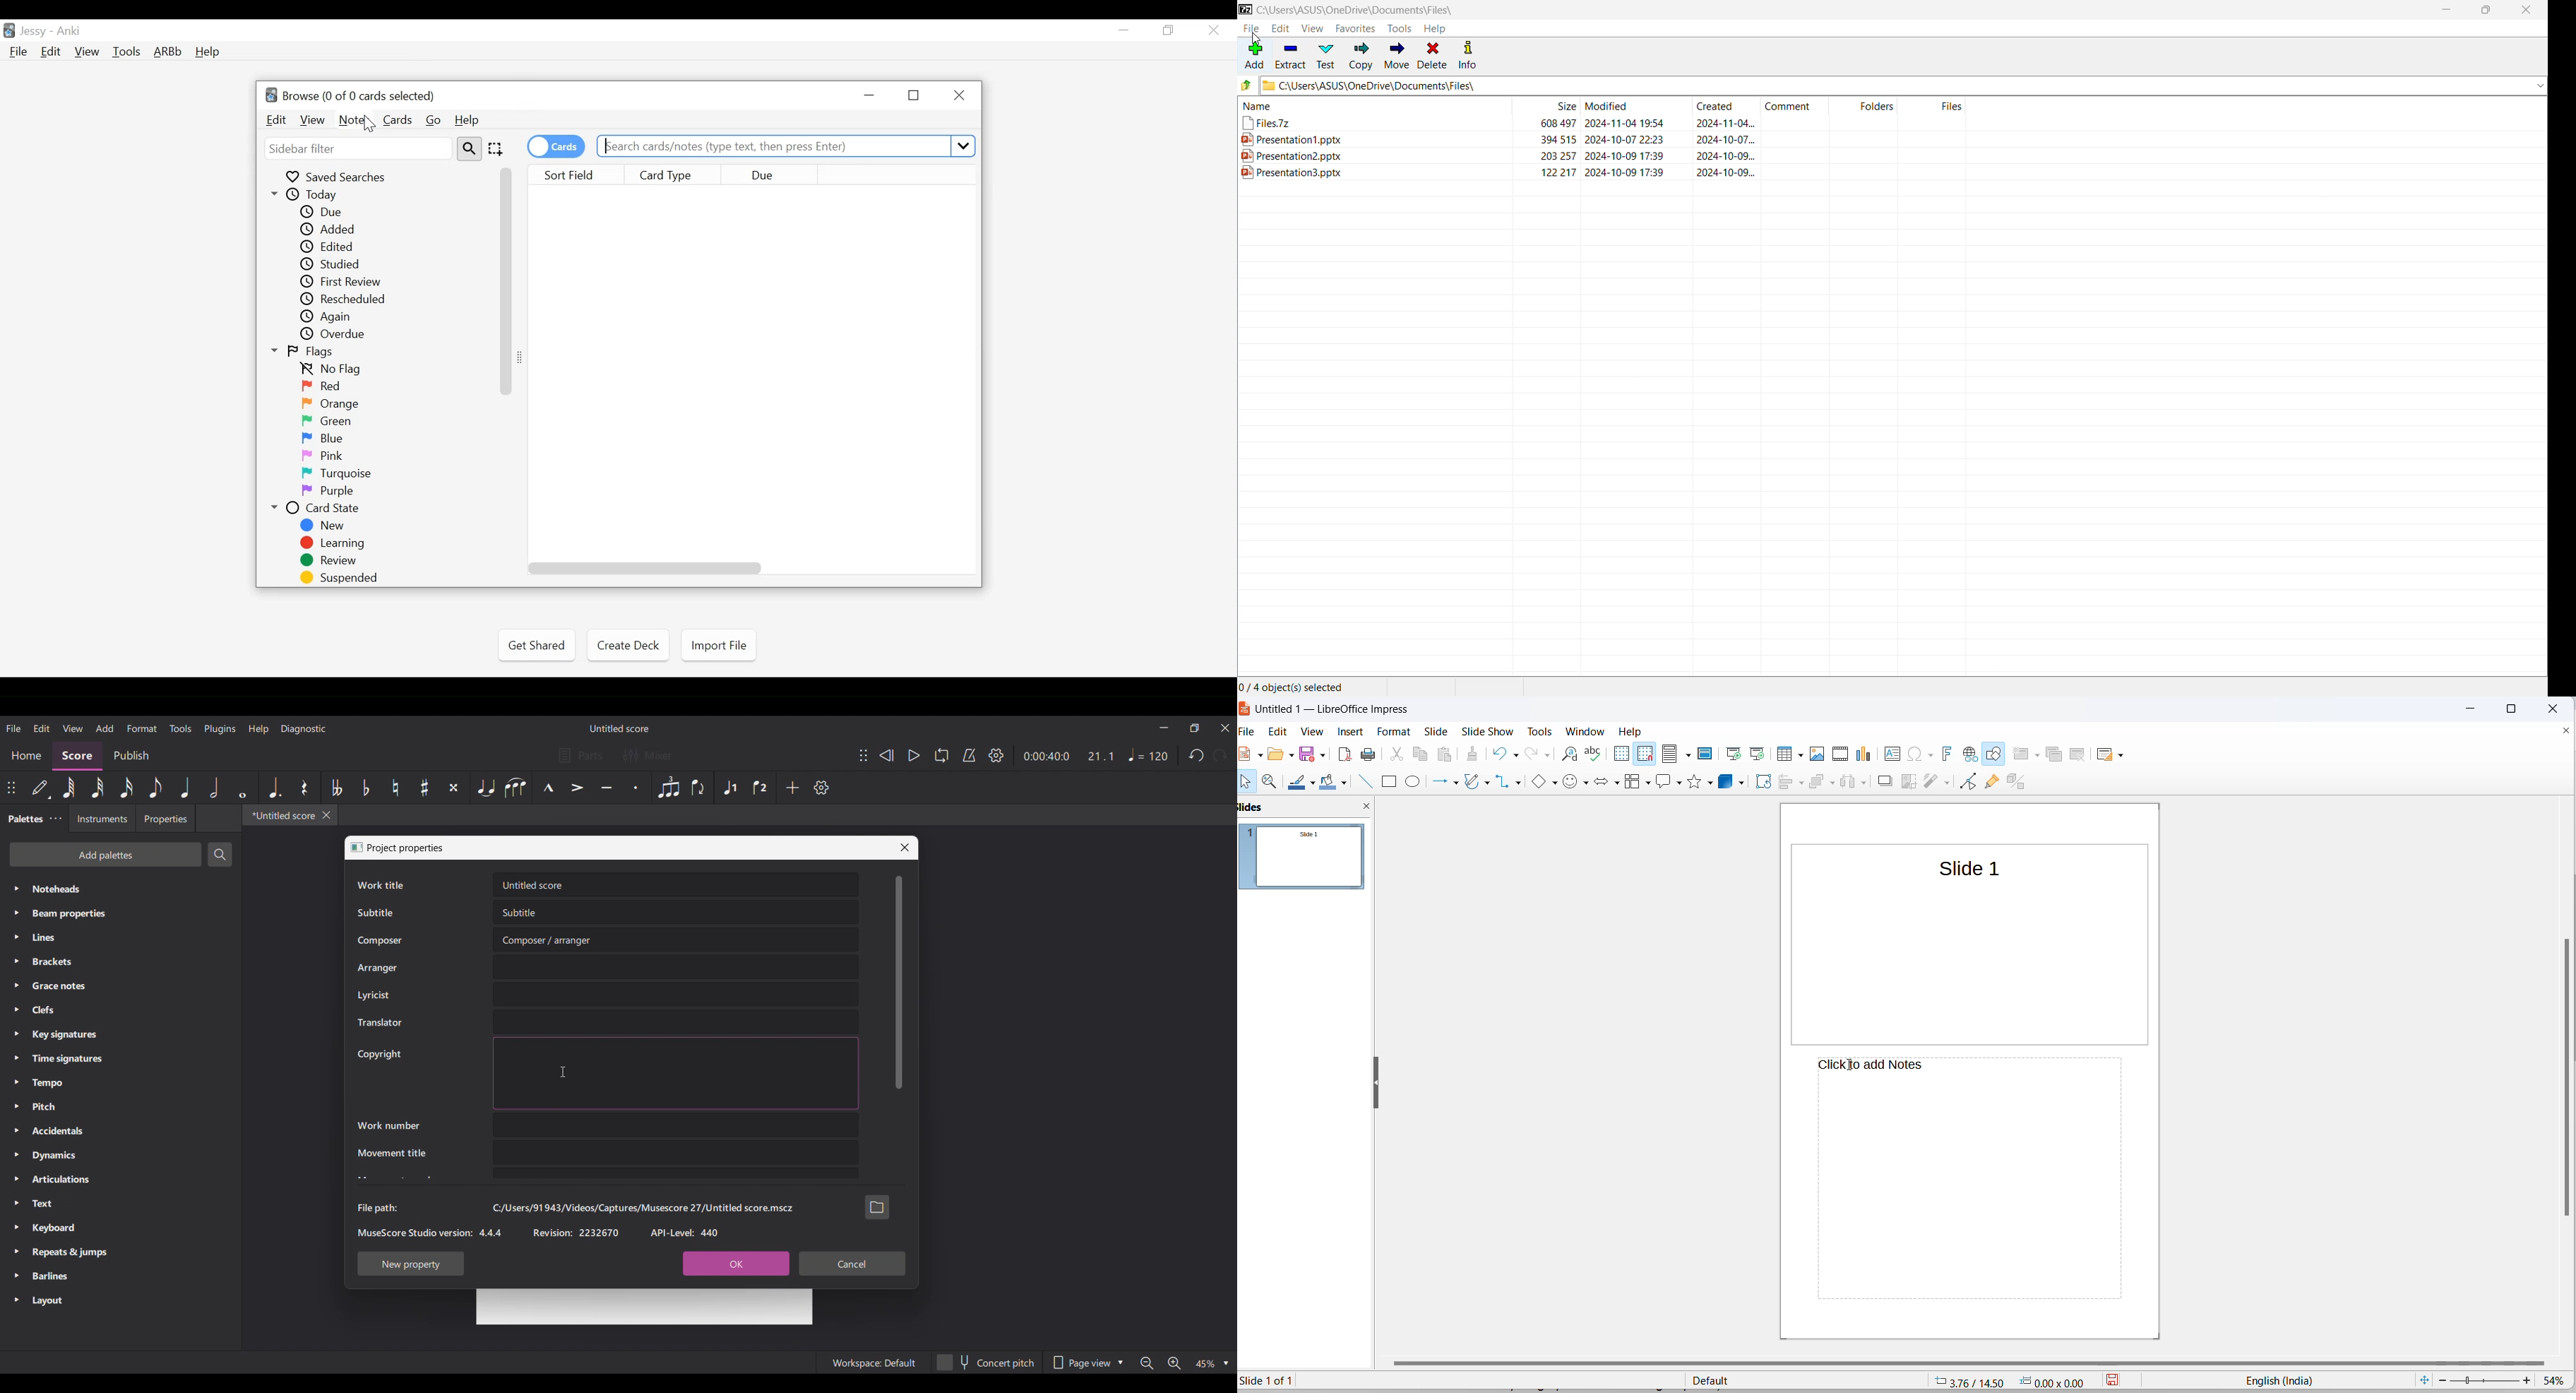 The image size is (2576, 1400). Describe the element at coordinates (1344, 757) in the screenshot. I see `export as pdf` at that location.